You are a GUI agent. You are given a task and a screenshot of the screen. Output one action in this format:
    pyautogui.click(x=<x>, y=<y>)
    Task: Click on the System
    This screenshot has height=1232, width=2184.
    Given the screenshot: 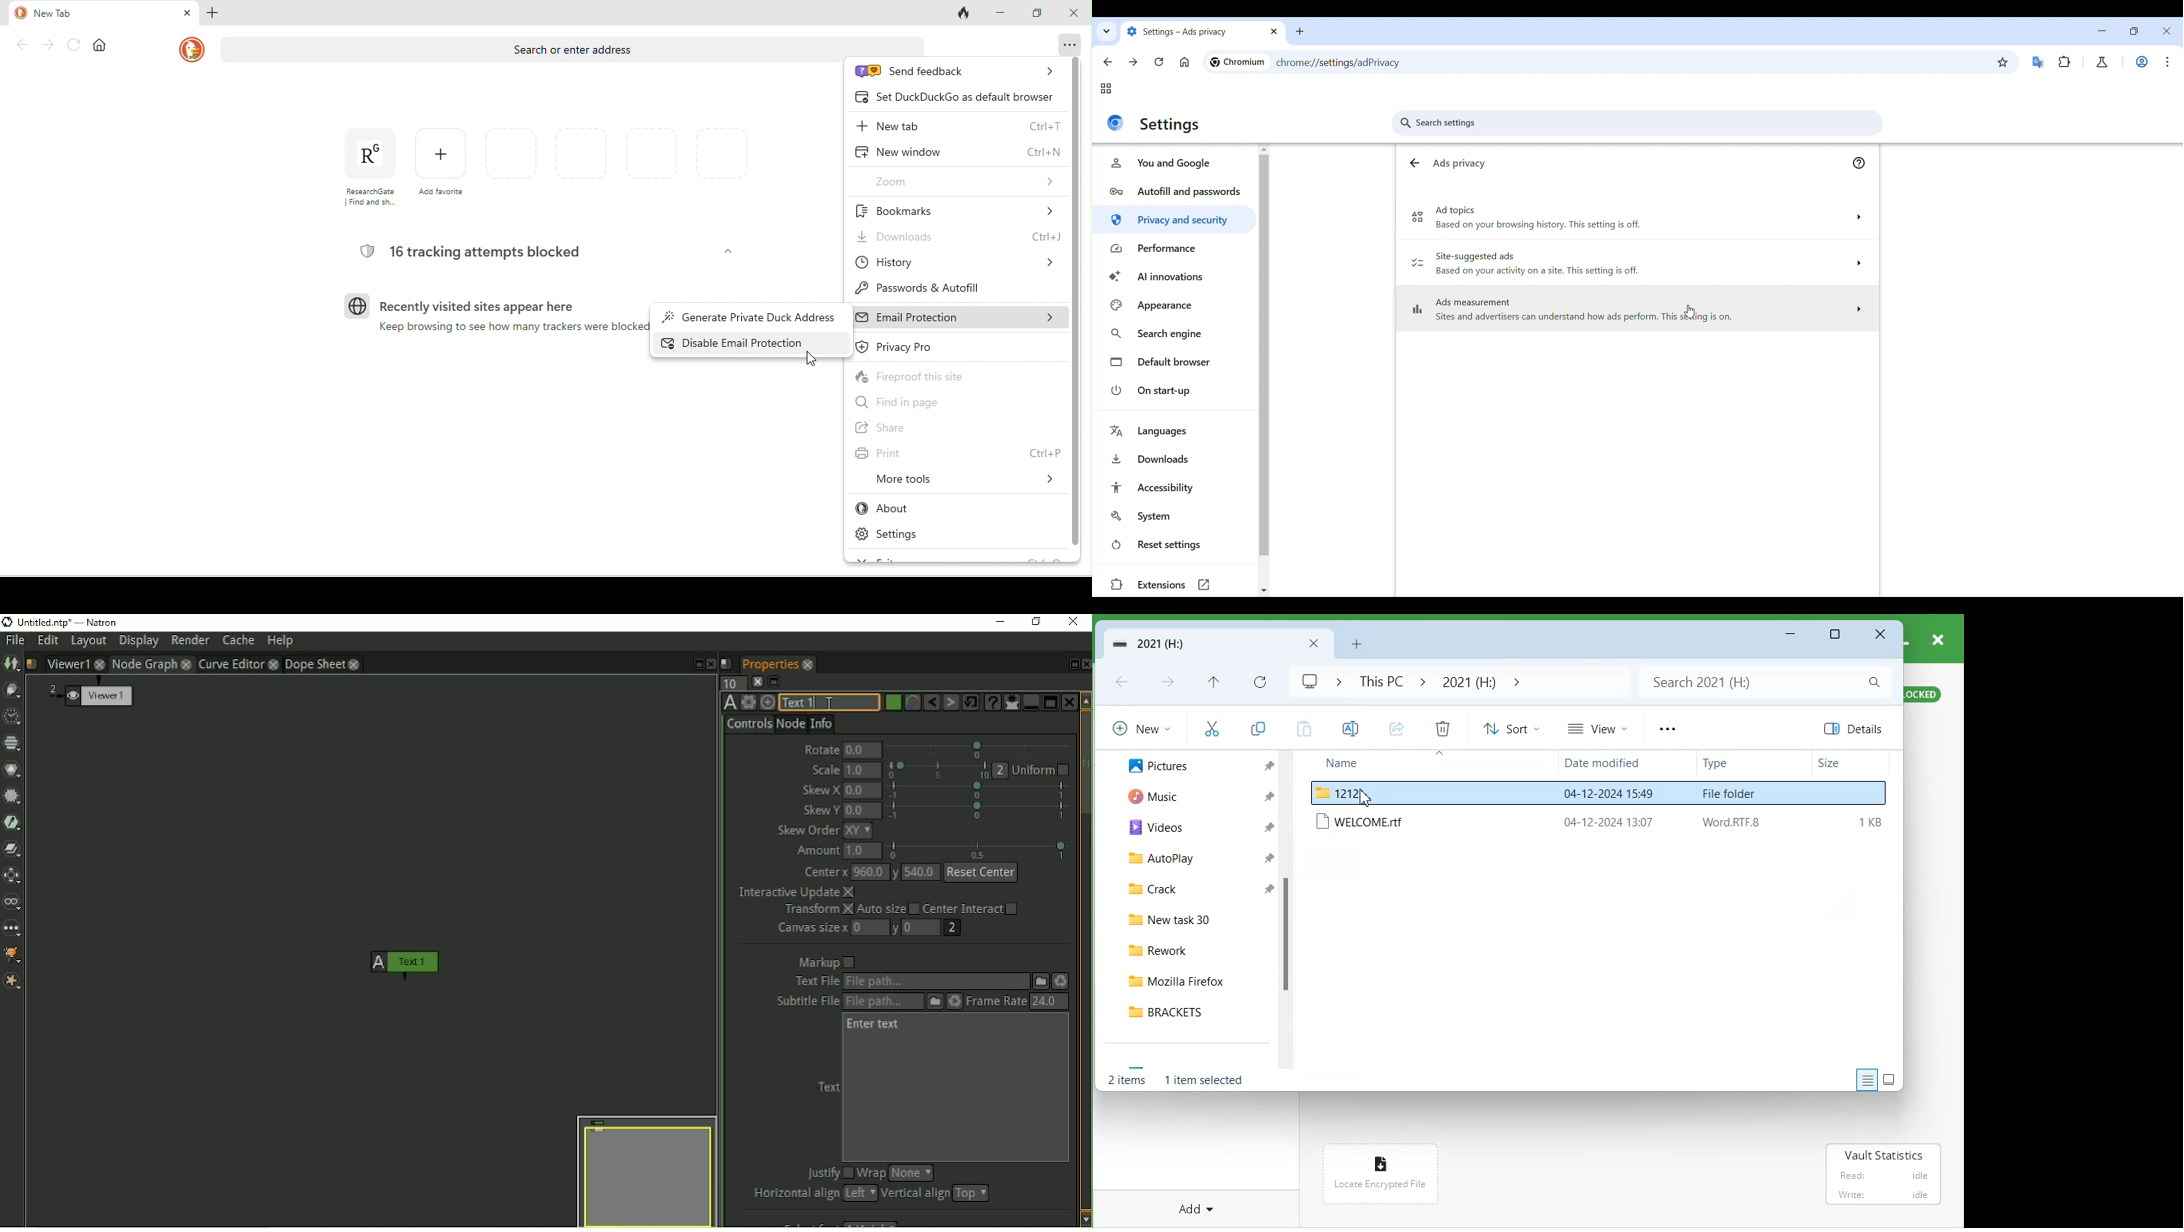 What is the action you would take?
    pyautogui.click(x=1174, y=516)
    